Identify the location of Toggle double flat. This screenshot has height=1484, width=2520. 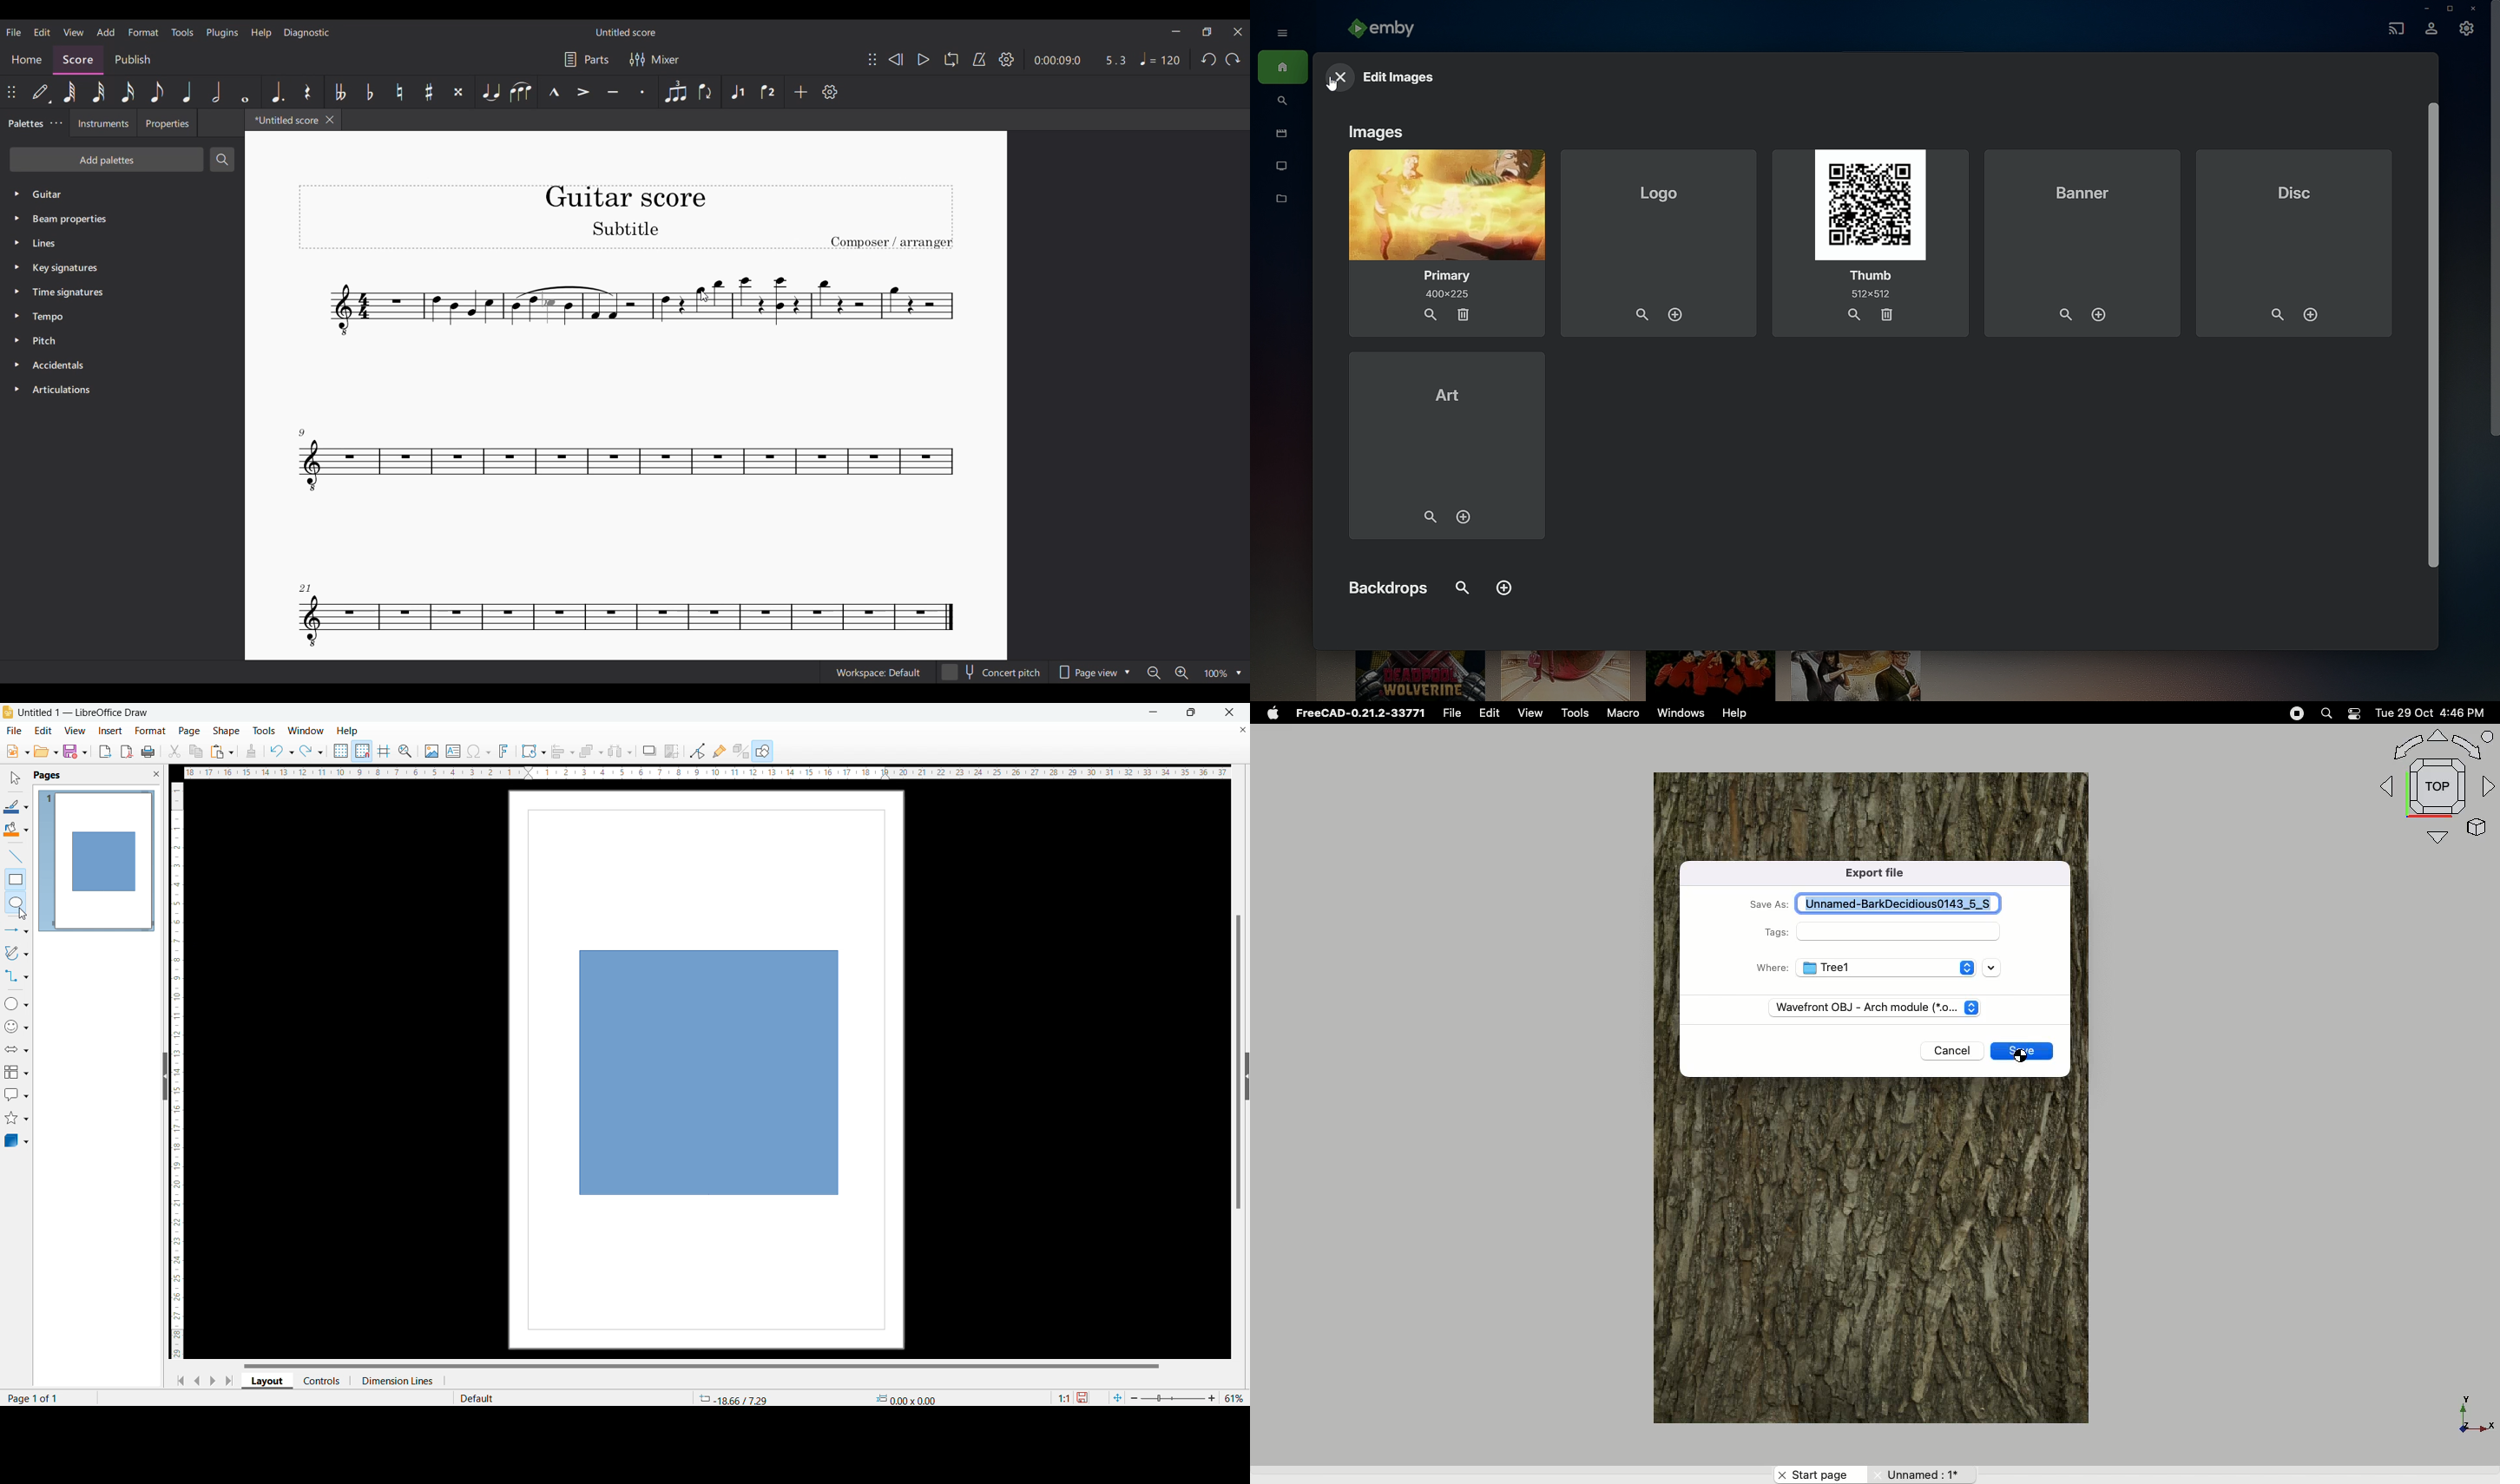
(340, 92).